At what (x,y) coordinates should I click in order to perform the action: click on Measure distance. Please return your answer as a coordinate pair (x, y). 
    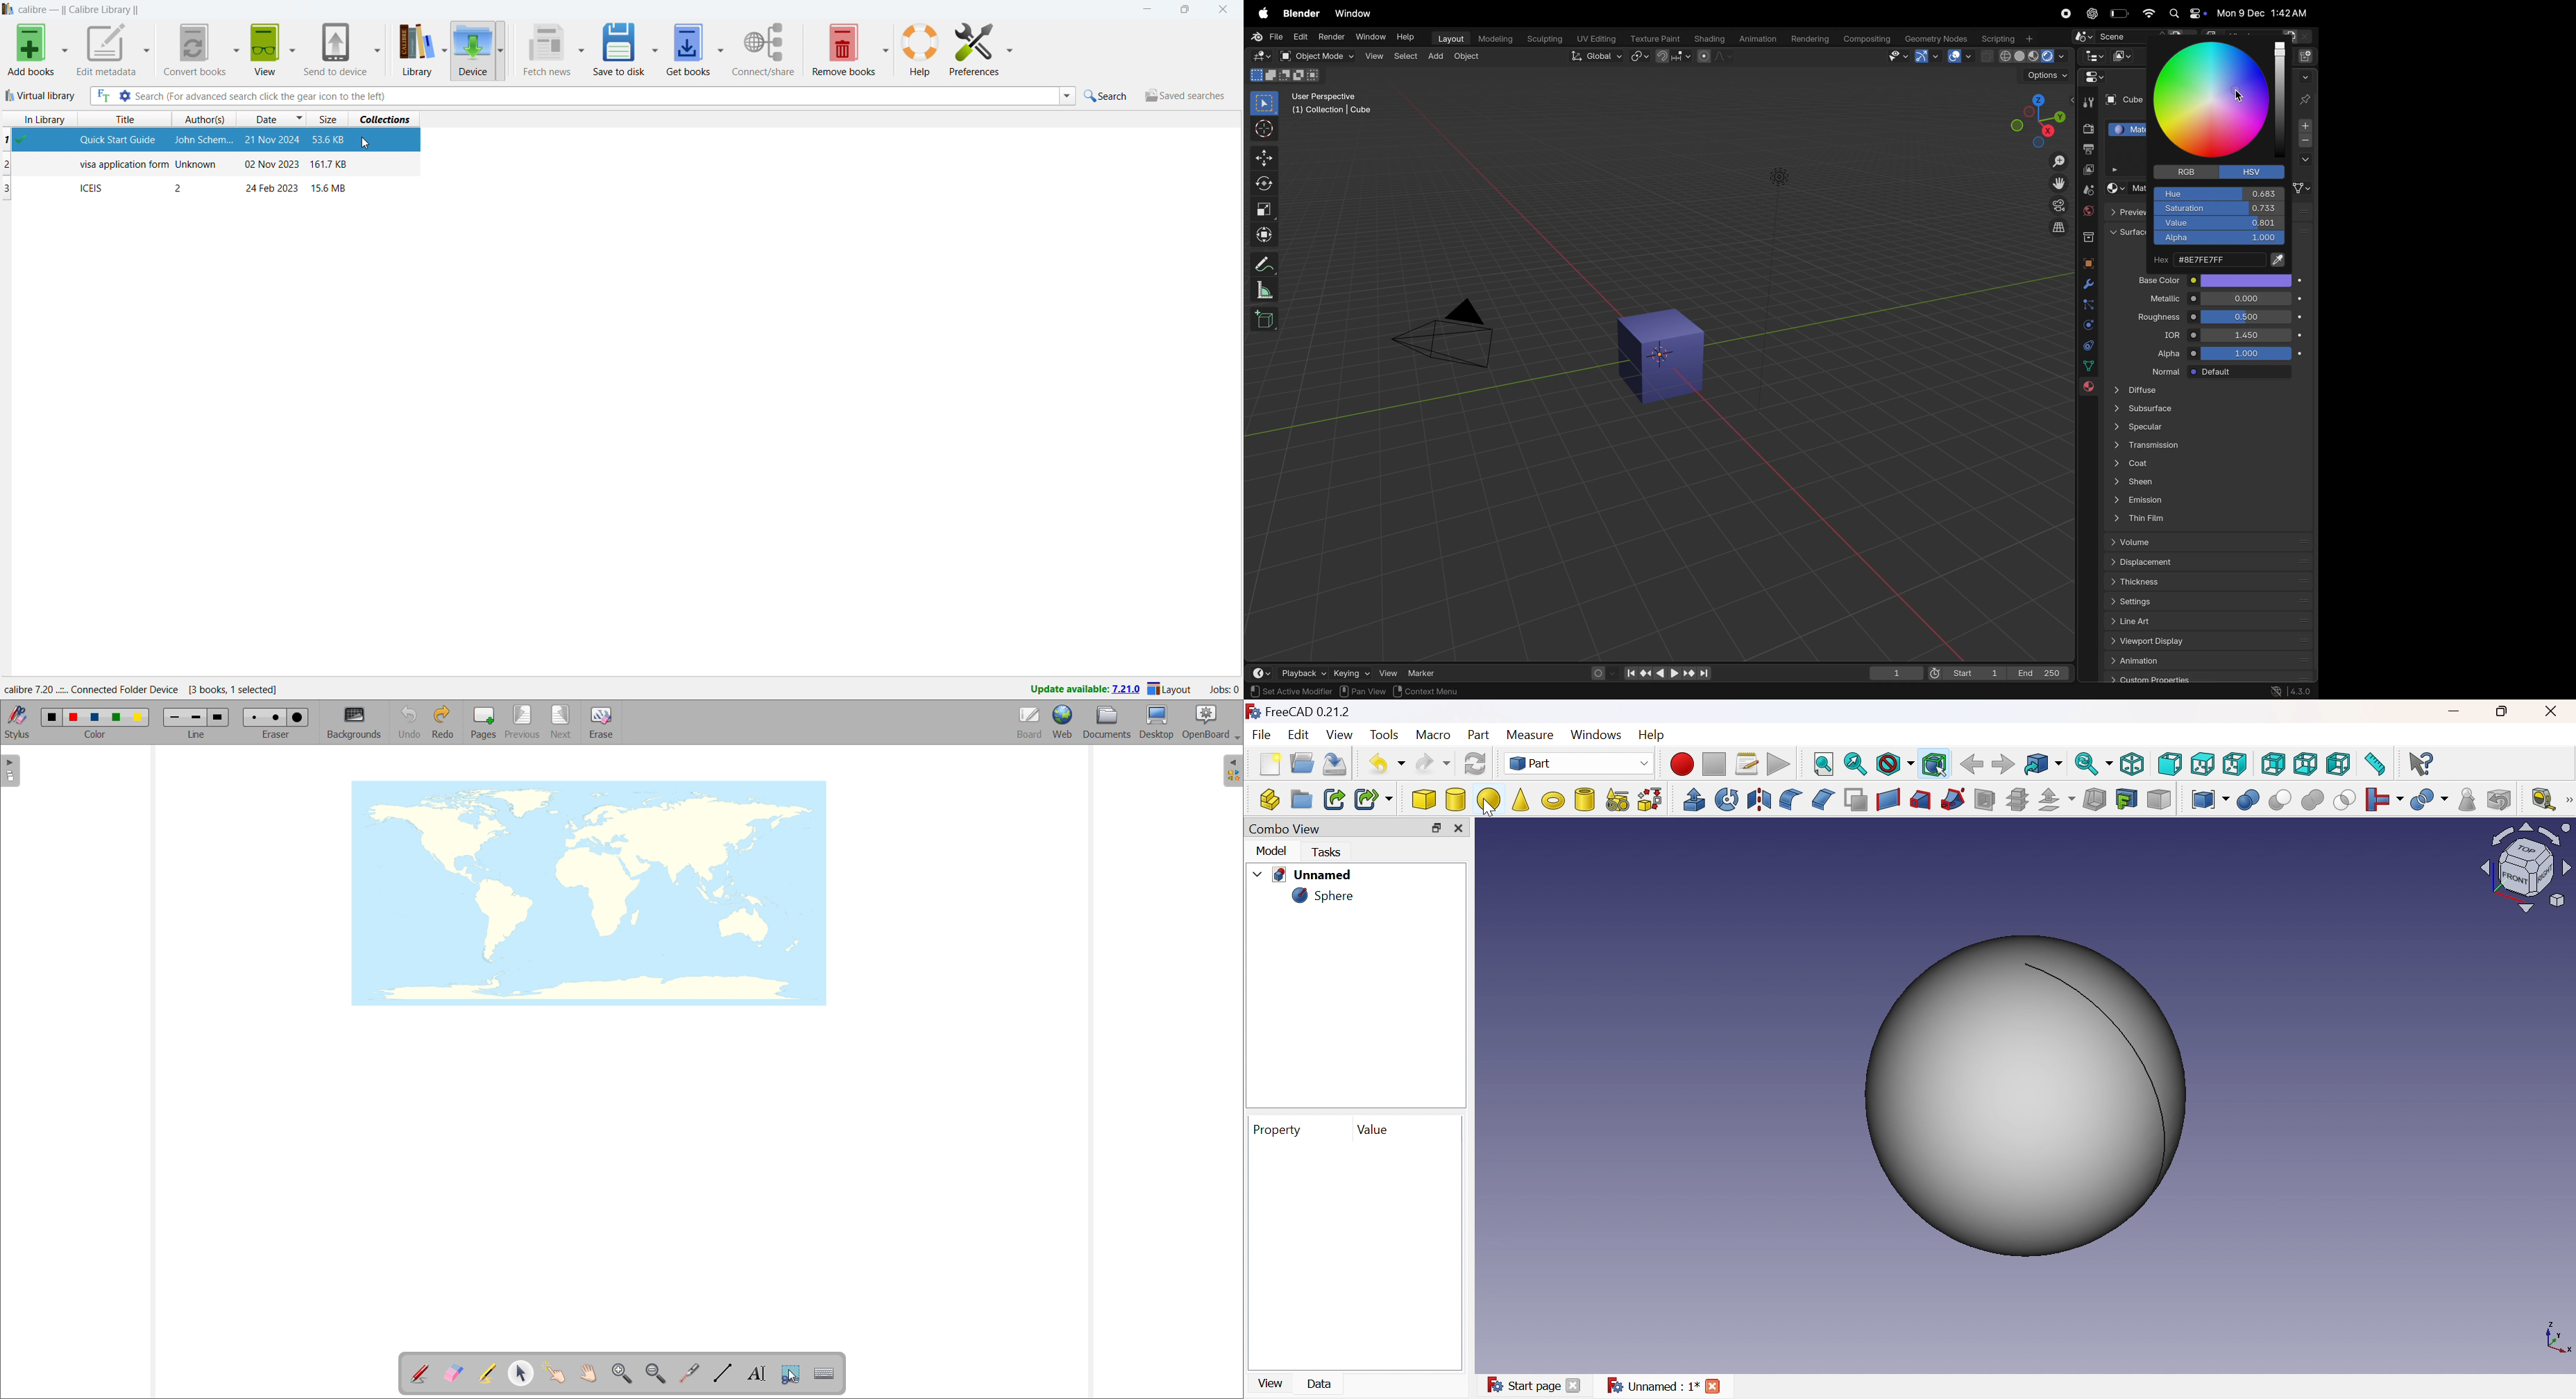
    Looking at the image, I should click on (2377, 765).